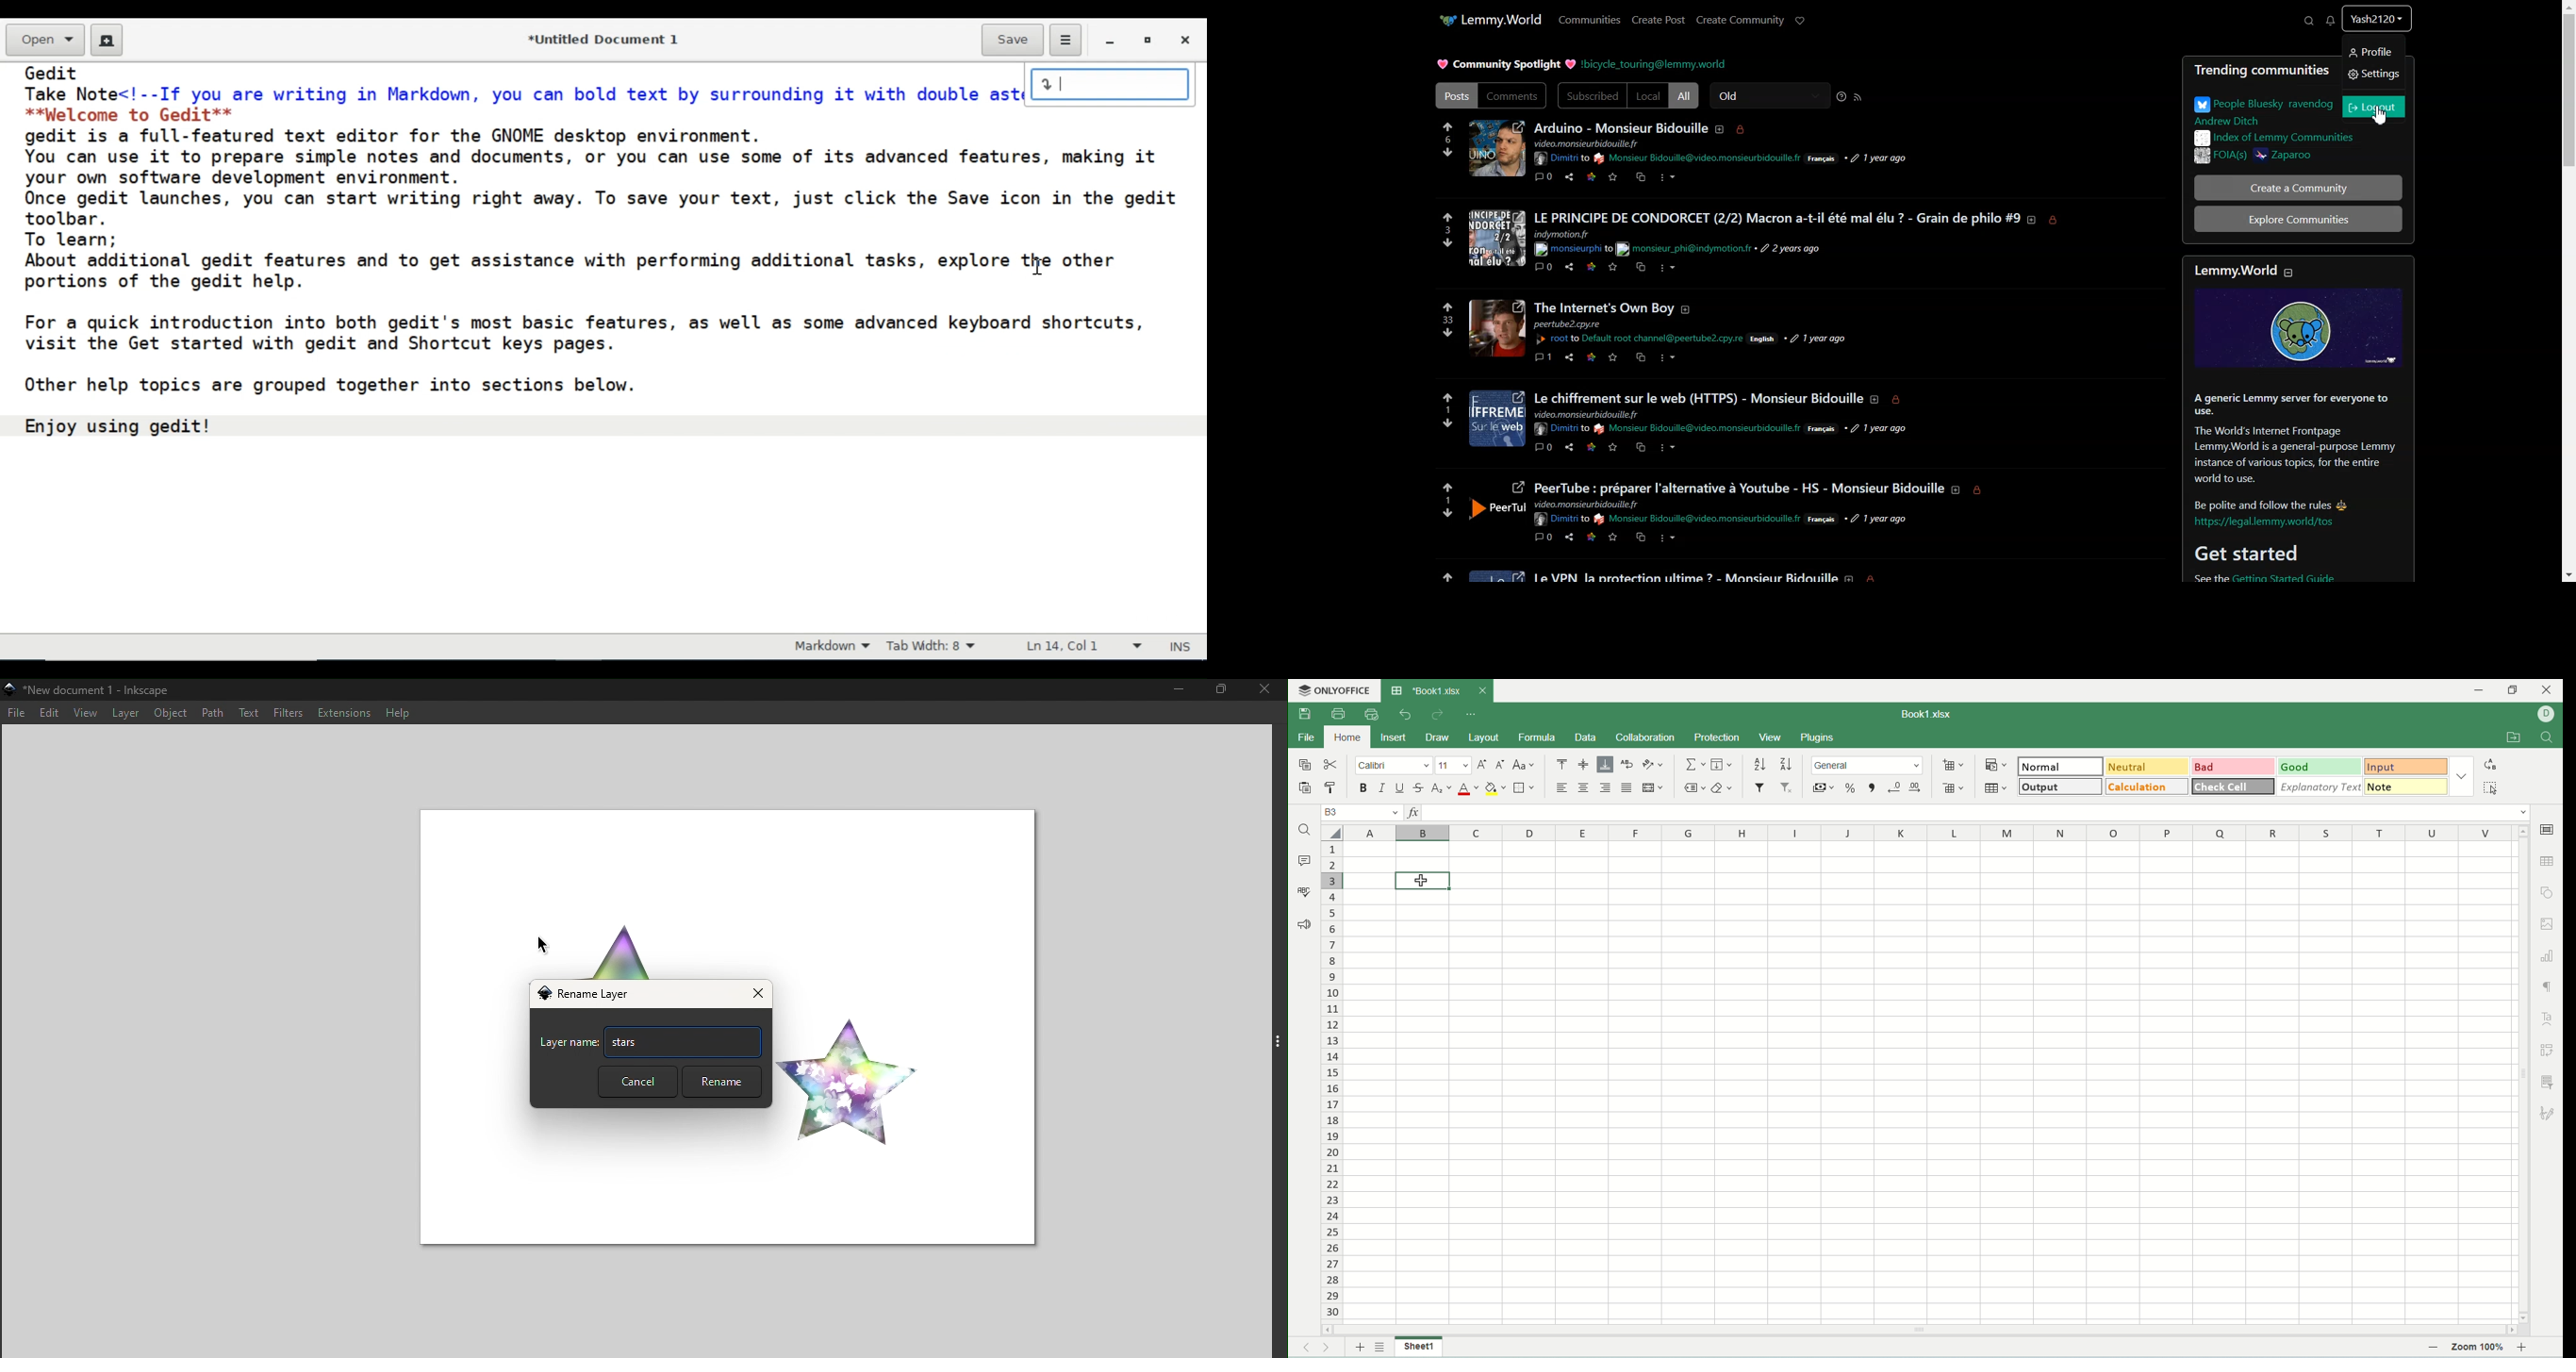 The image size is (2576, 1372). Describe the element at coordinates (2551, 714) in the screenshot. I see `username` at that location.